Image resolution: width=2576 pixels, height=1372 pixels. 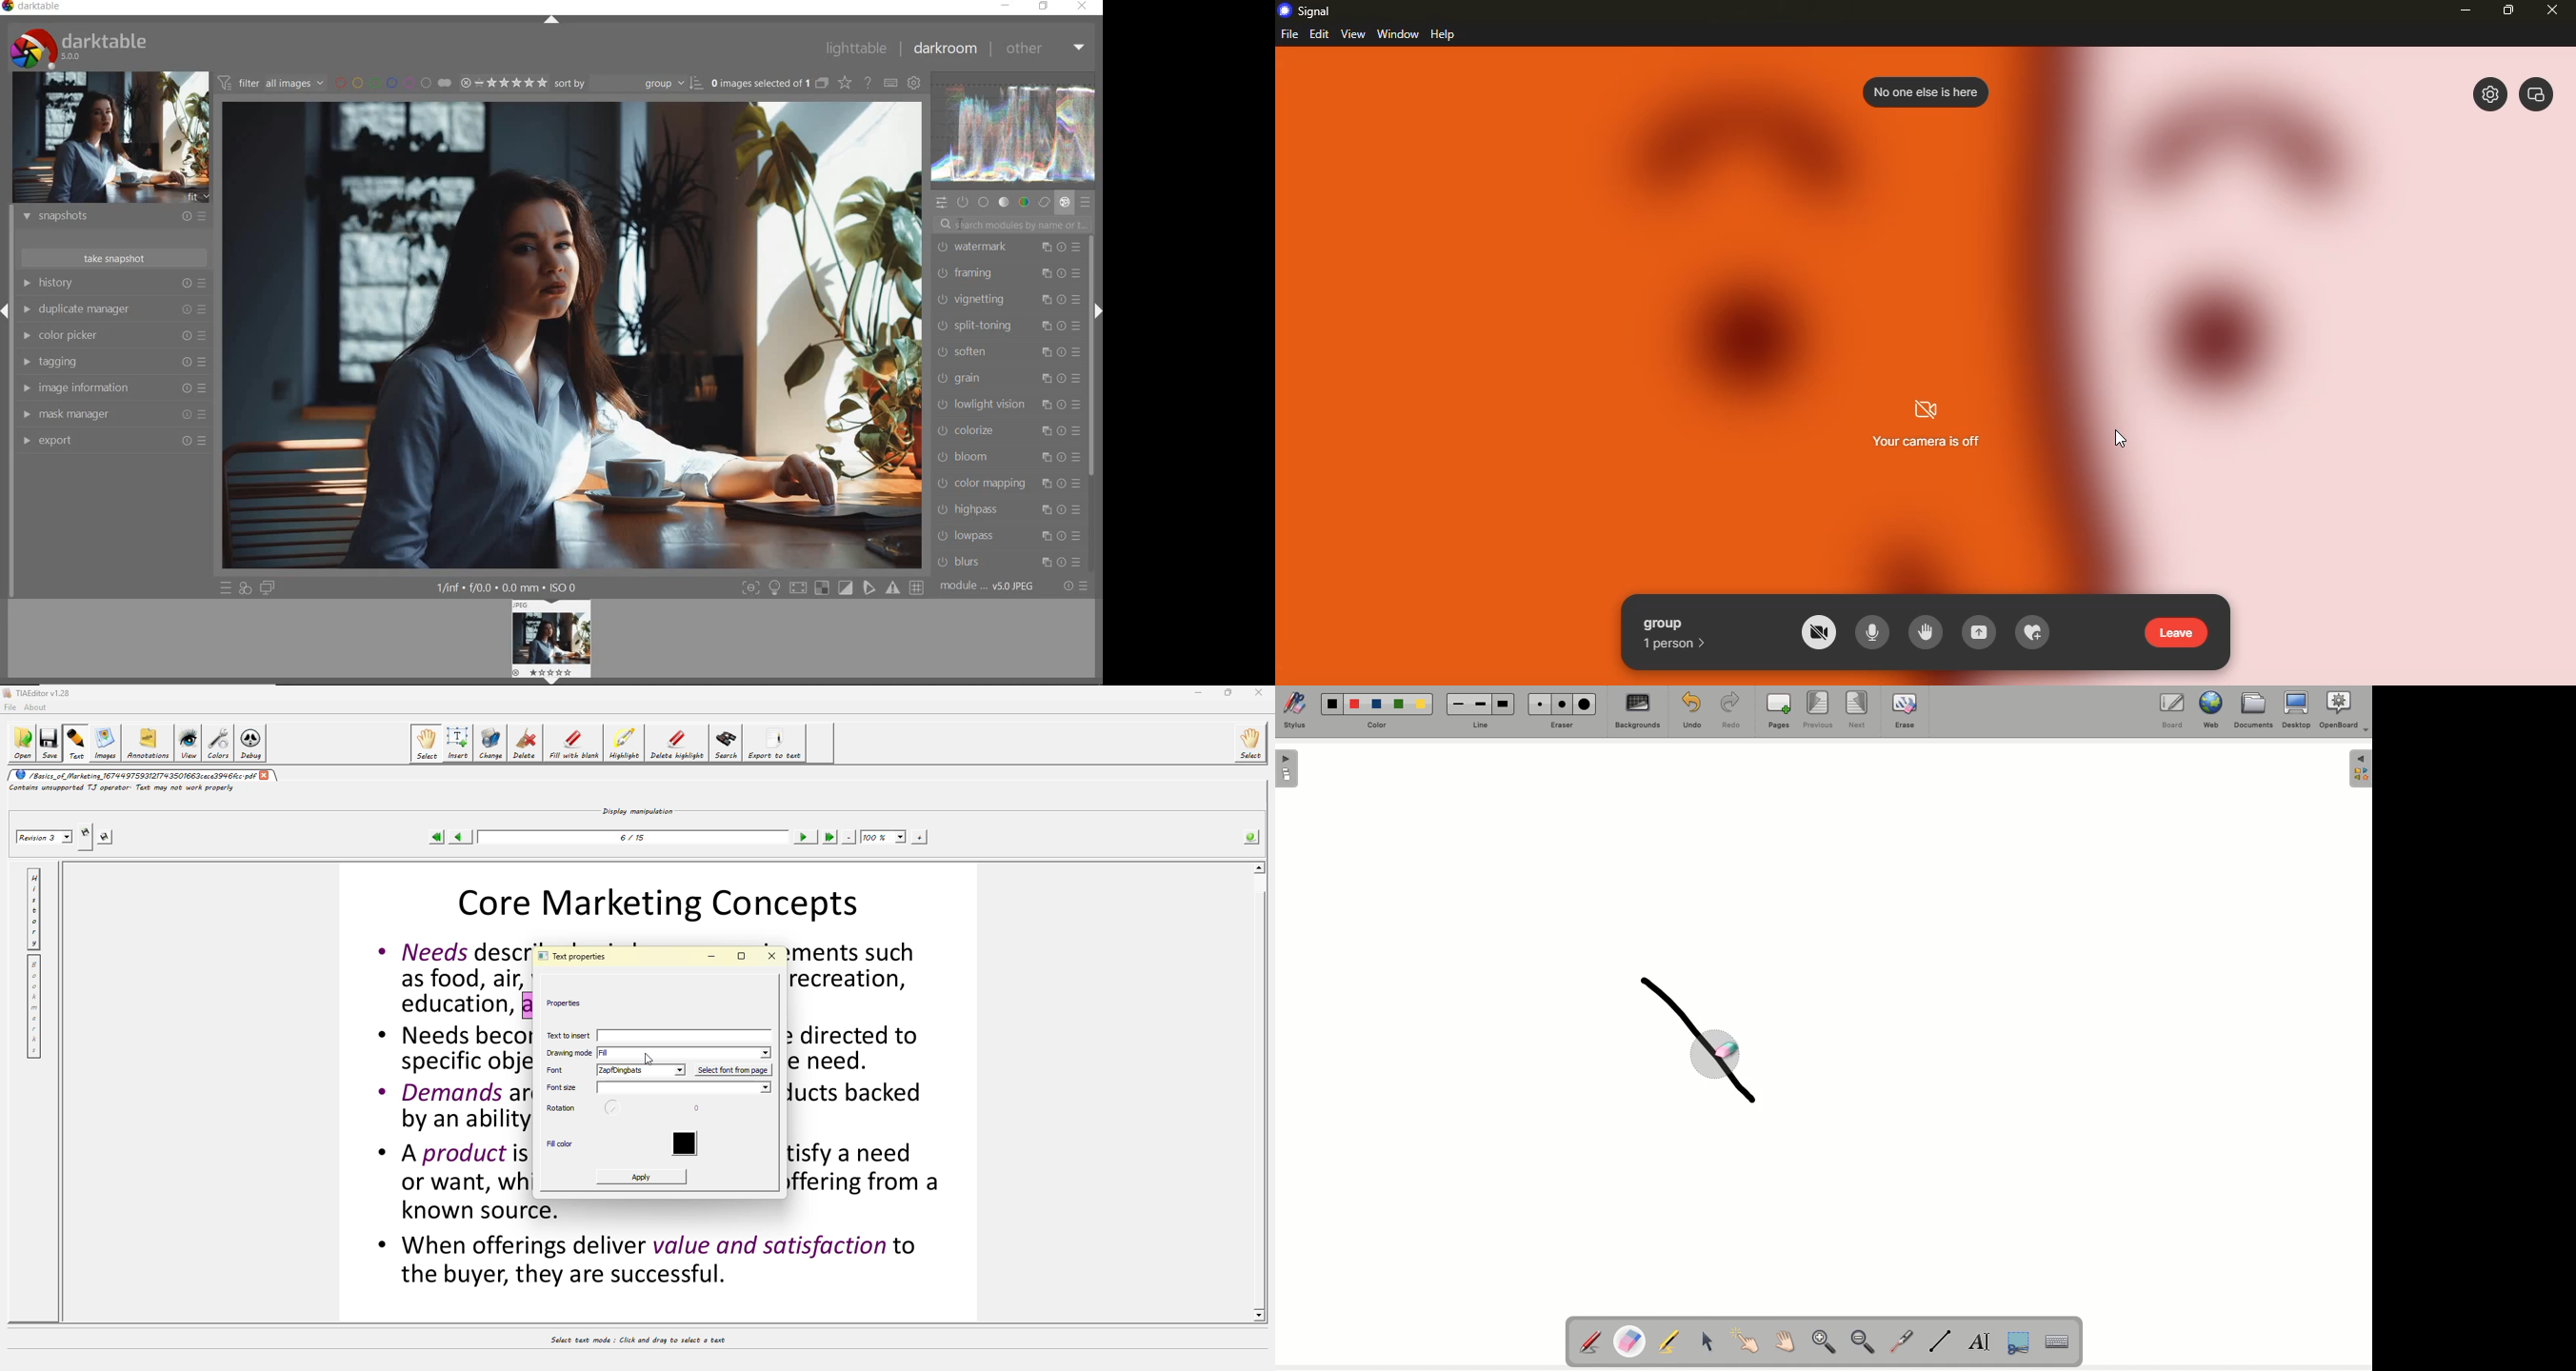 What do you see at coordinates (108, 744) in the screenshot?
I see `images` at bounding box center [108, 744].